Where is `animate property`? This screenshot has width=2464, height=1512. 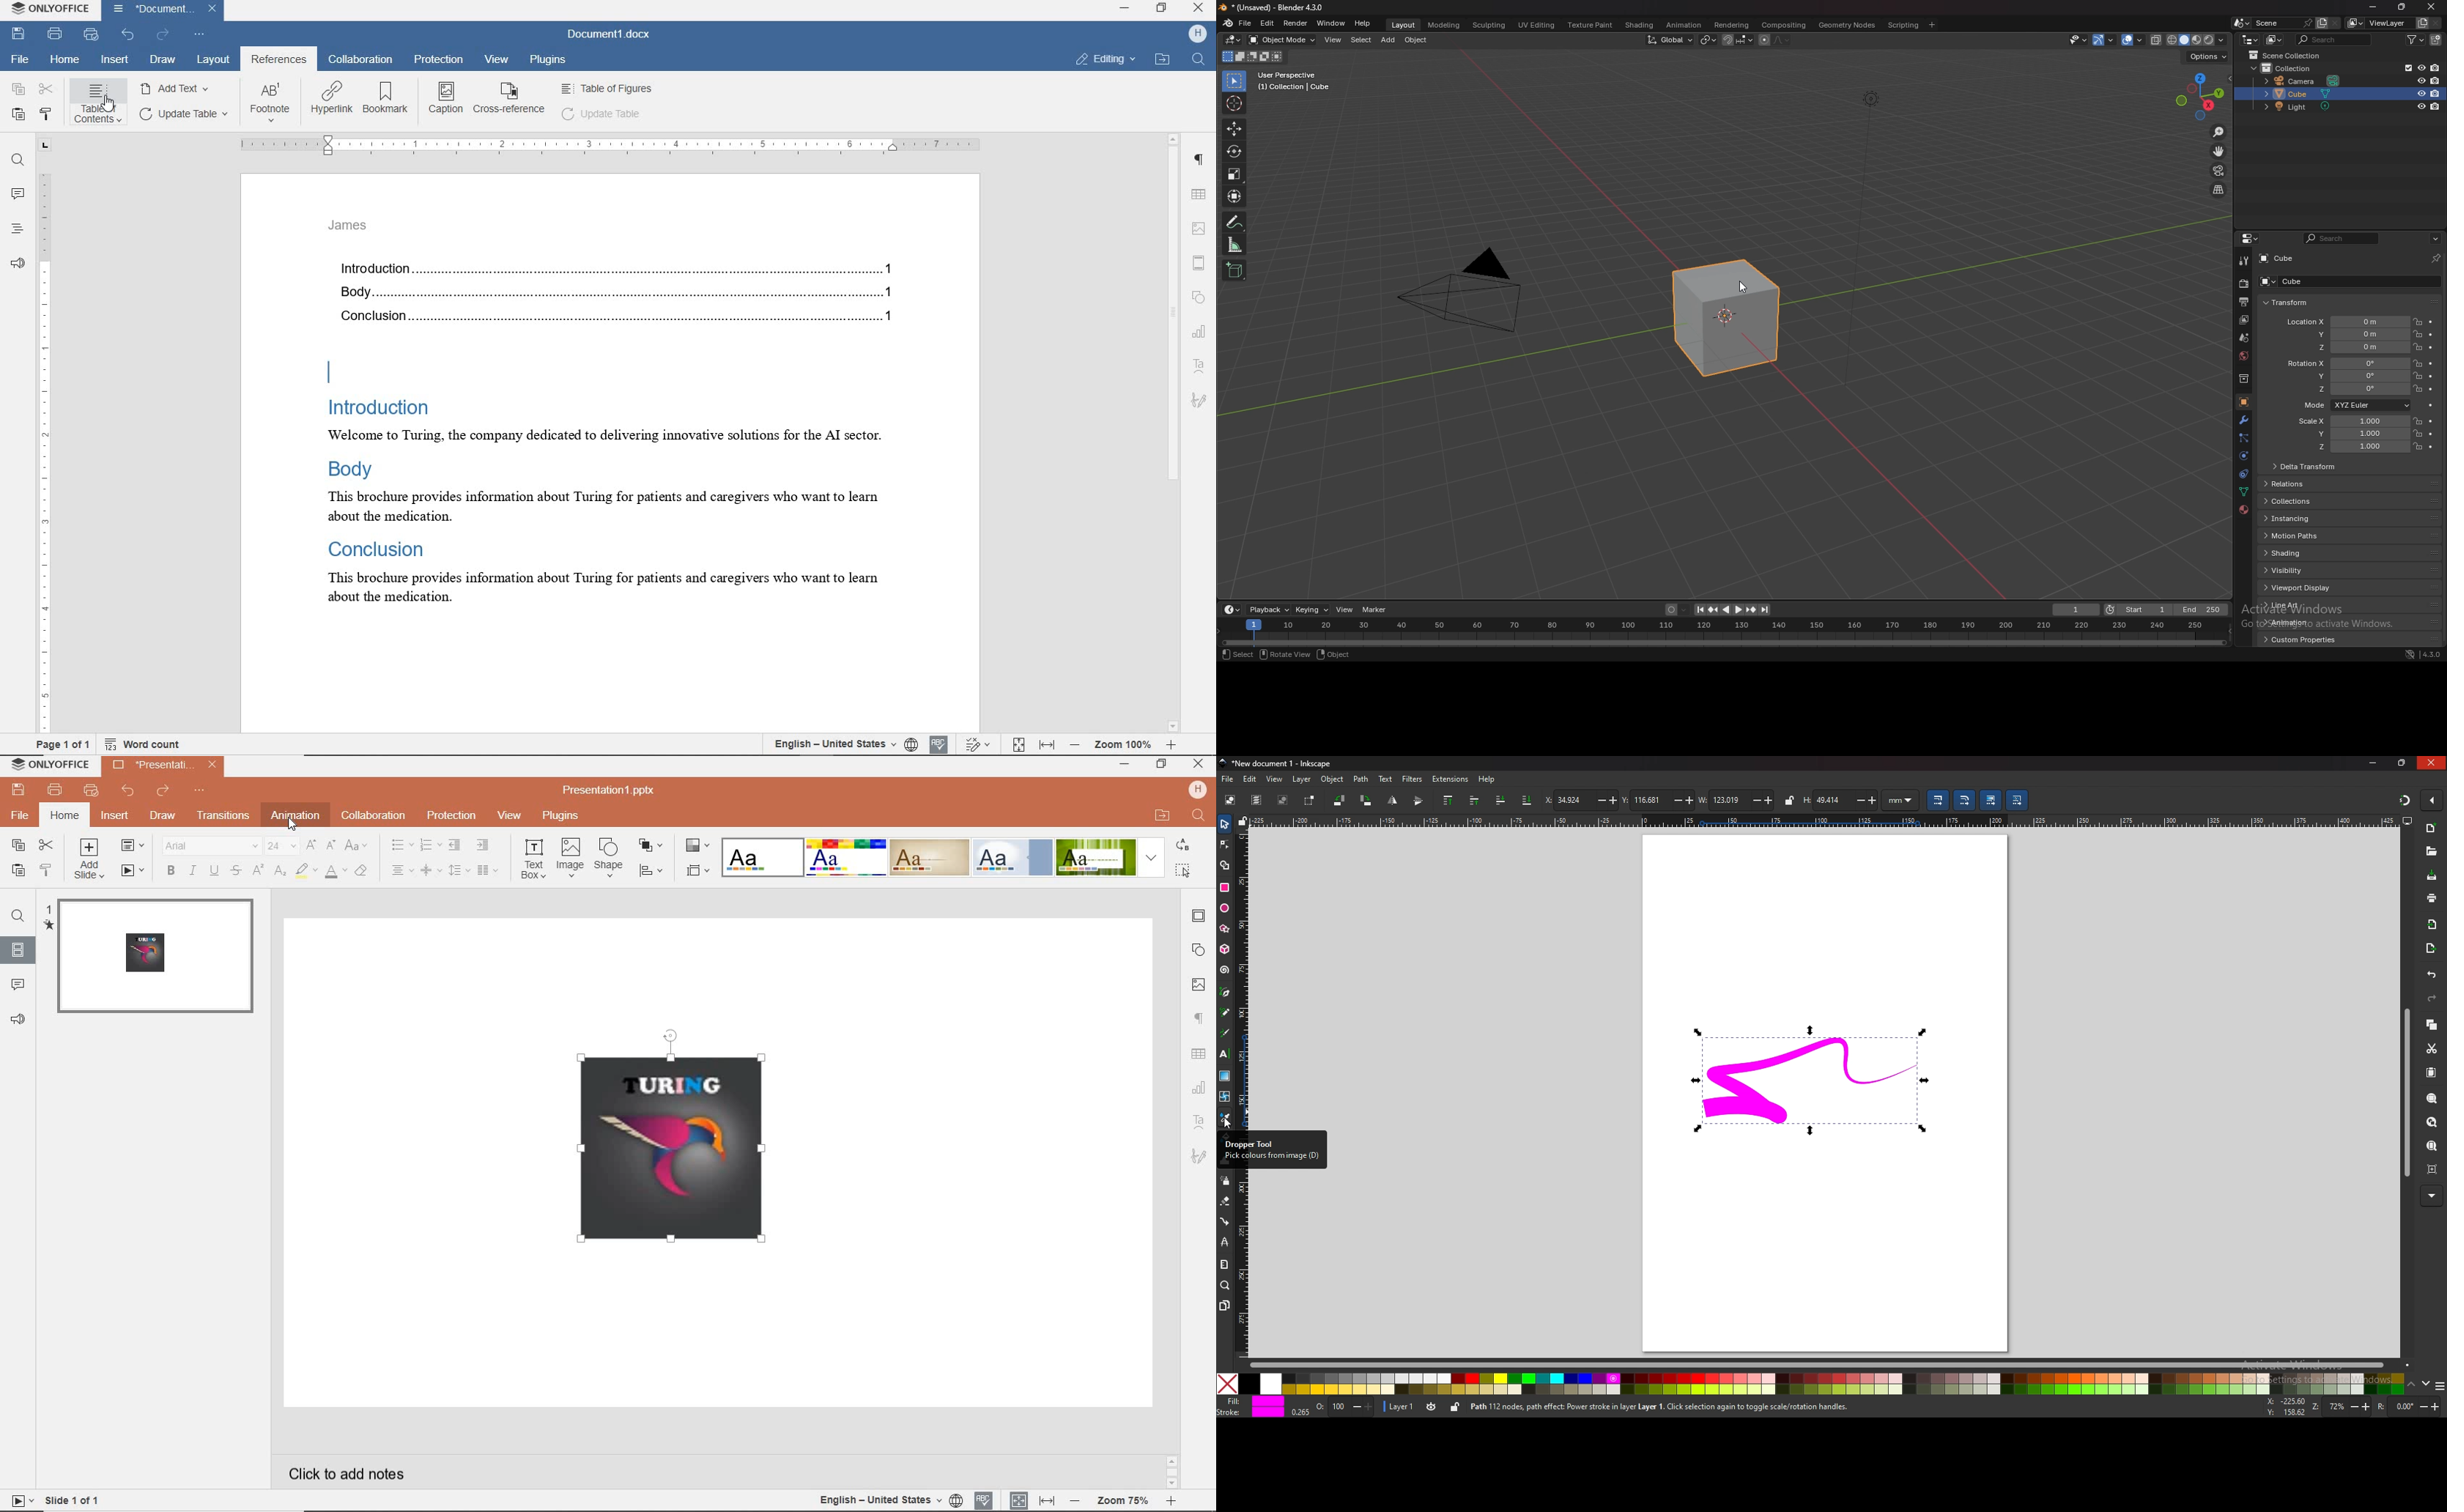 animate property is located at coordinates (2431, 377).